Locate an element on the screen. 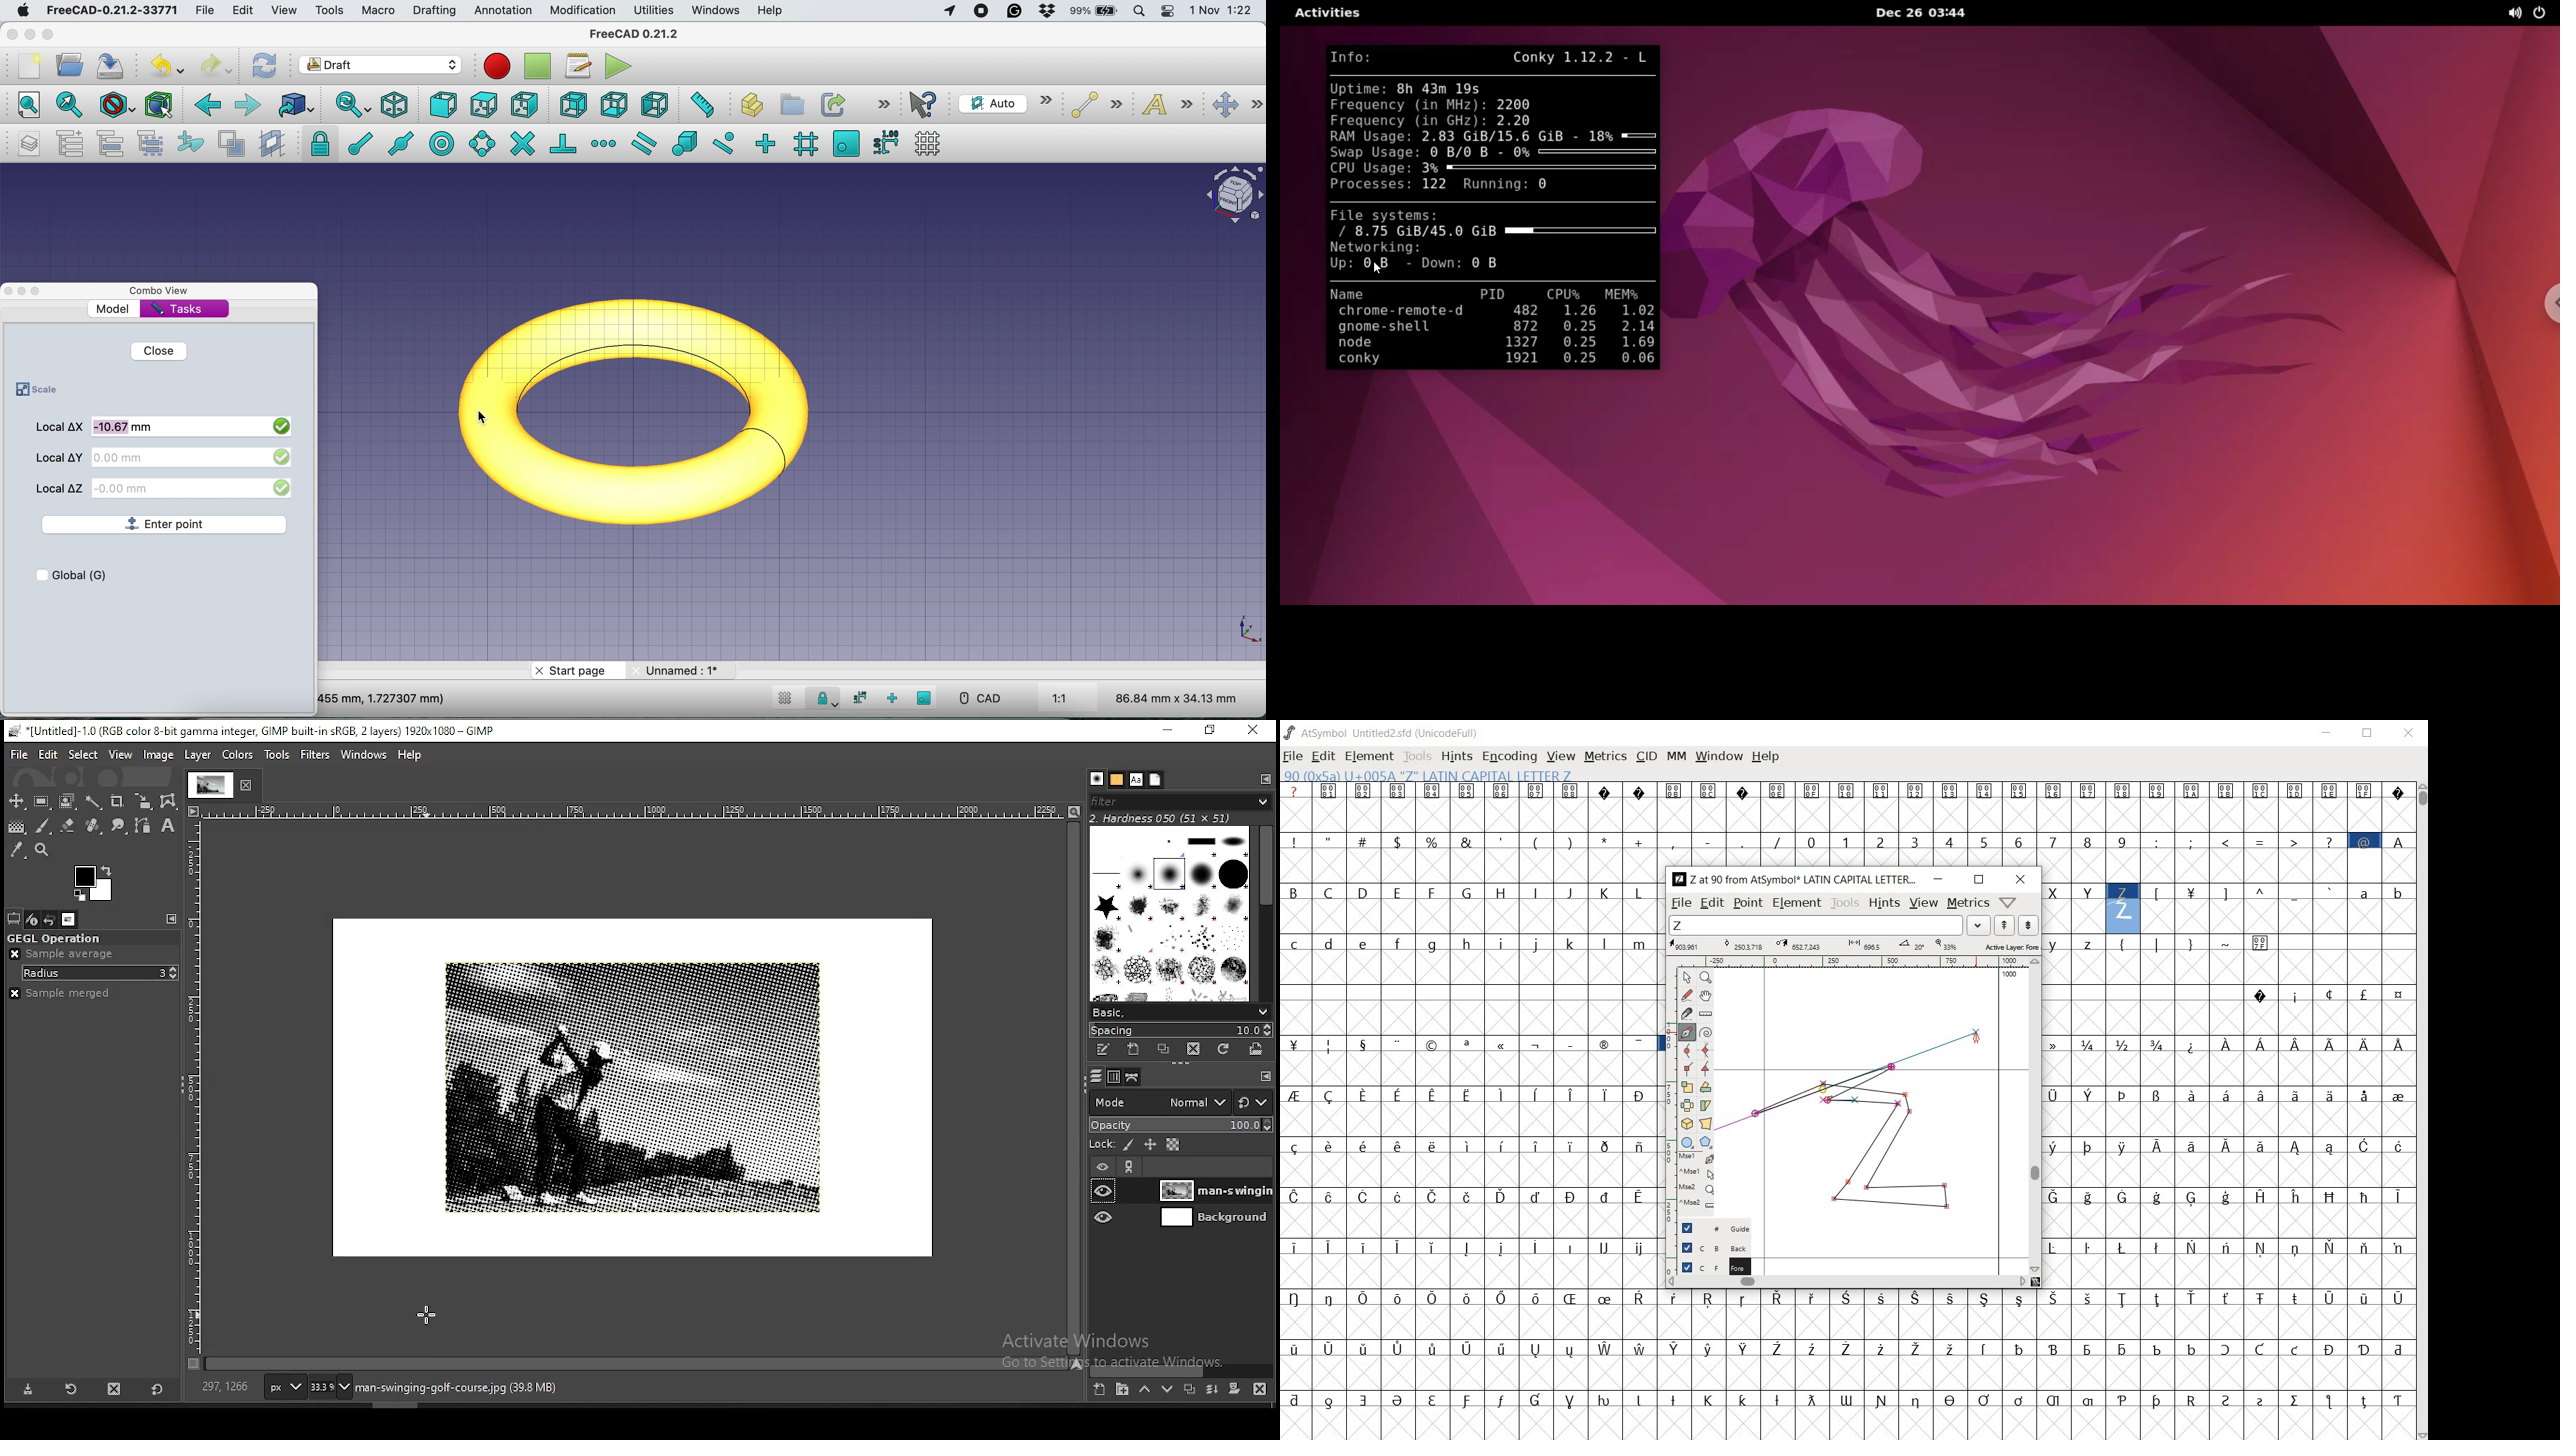 The width and height of the screenshot is (2576, 1456). rotate the selection in 3D and project back to plane is located at coordinates (1686, 1123).